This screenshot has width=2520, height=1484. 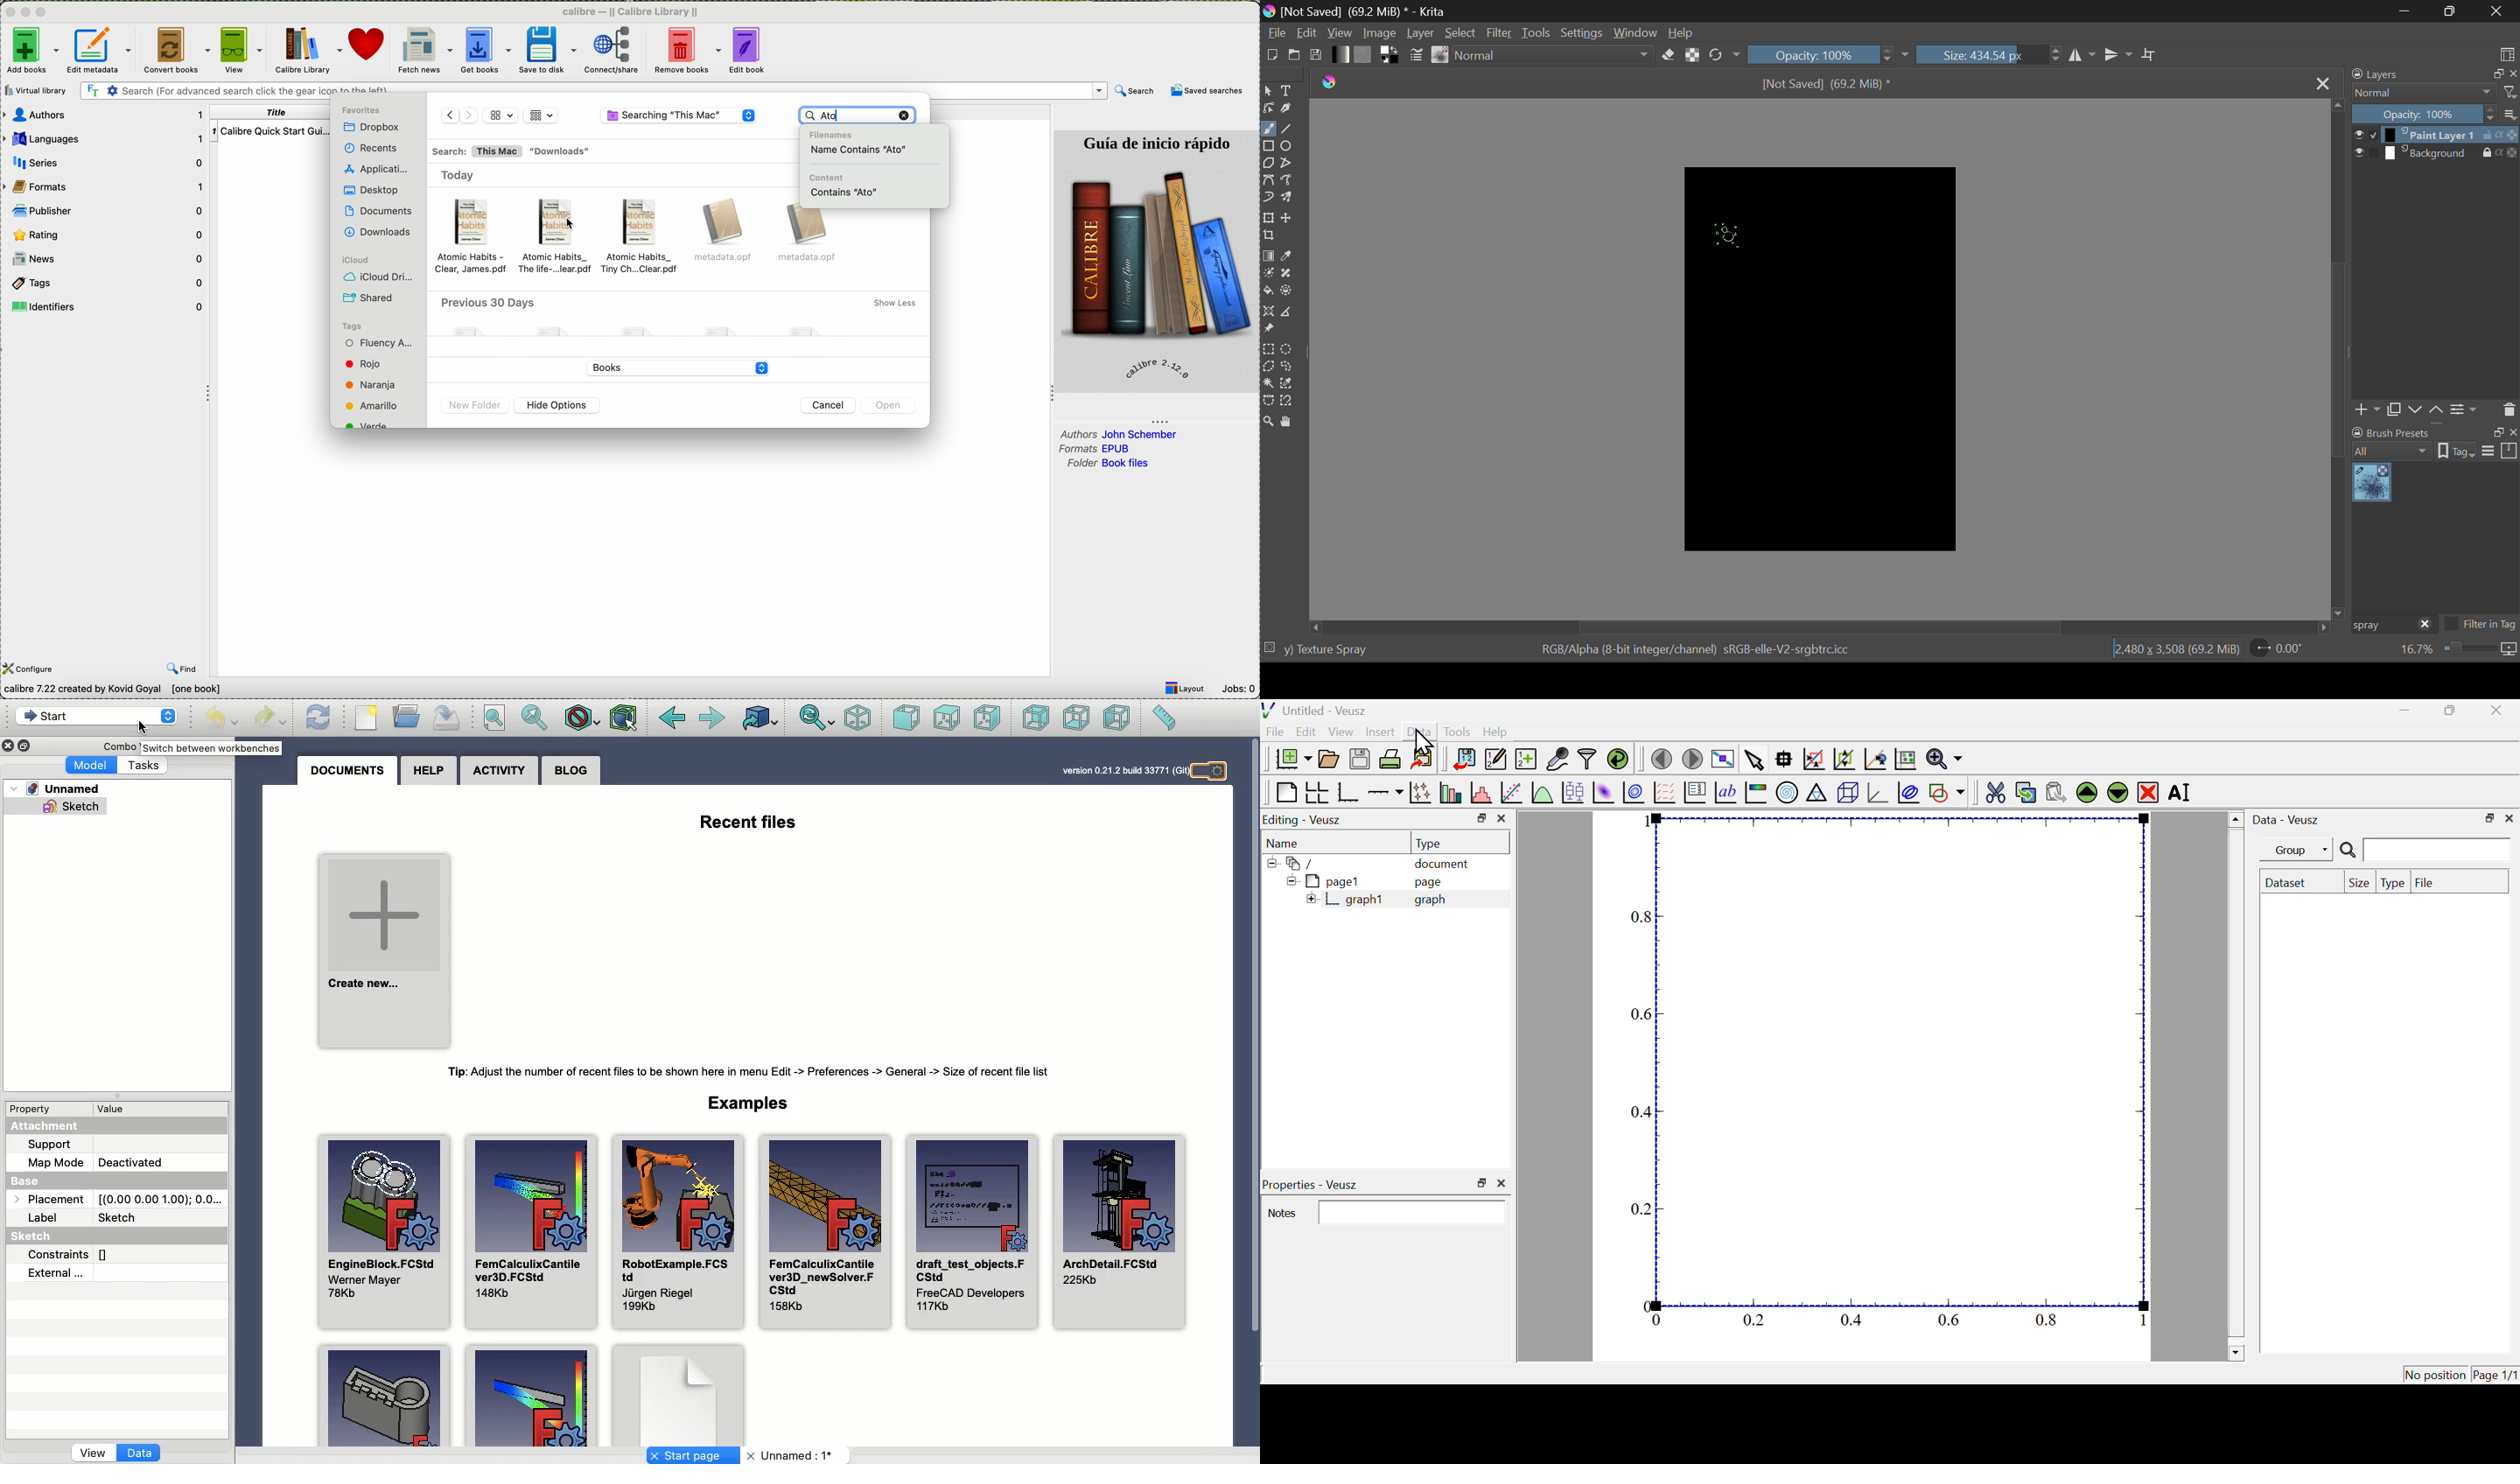 What do you see at coordinates (1526, 758) in the screenshot?
I see `create new data sets using ranges` at bounding box center [1526, 758].